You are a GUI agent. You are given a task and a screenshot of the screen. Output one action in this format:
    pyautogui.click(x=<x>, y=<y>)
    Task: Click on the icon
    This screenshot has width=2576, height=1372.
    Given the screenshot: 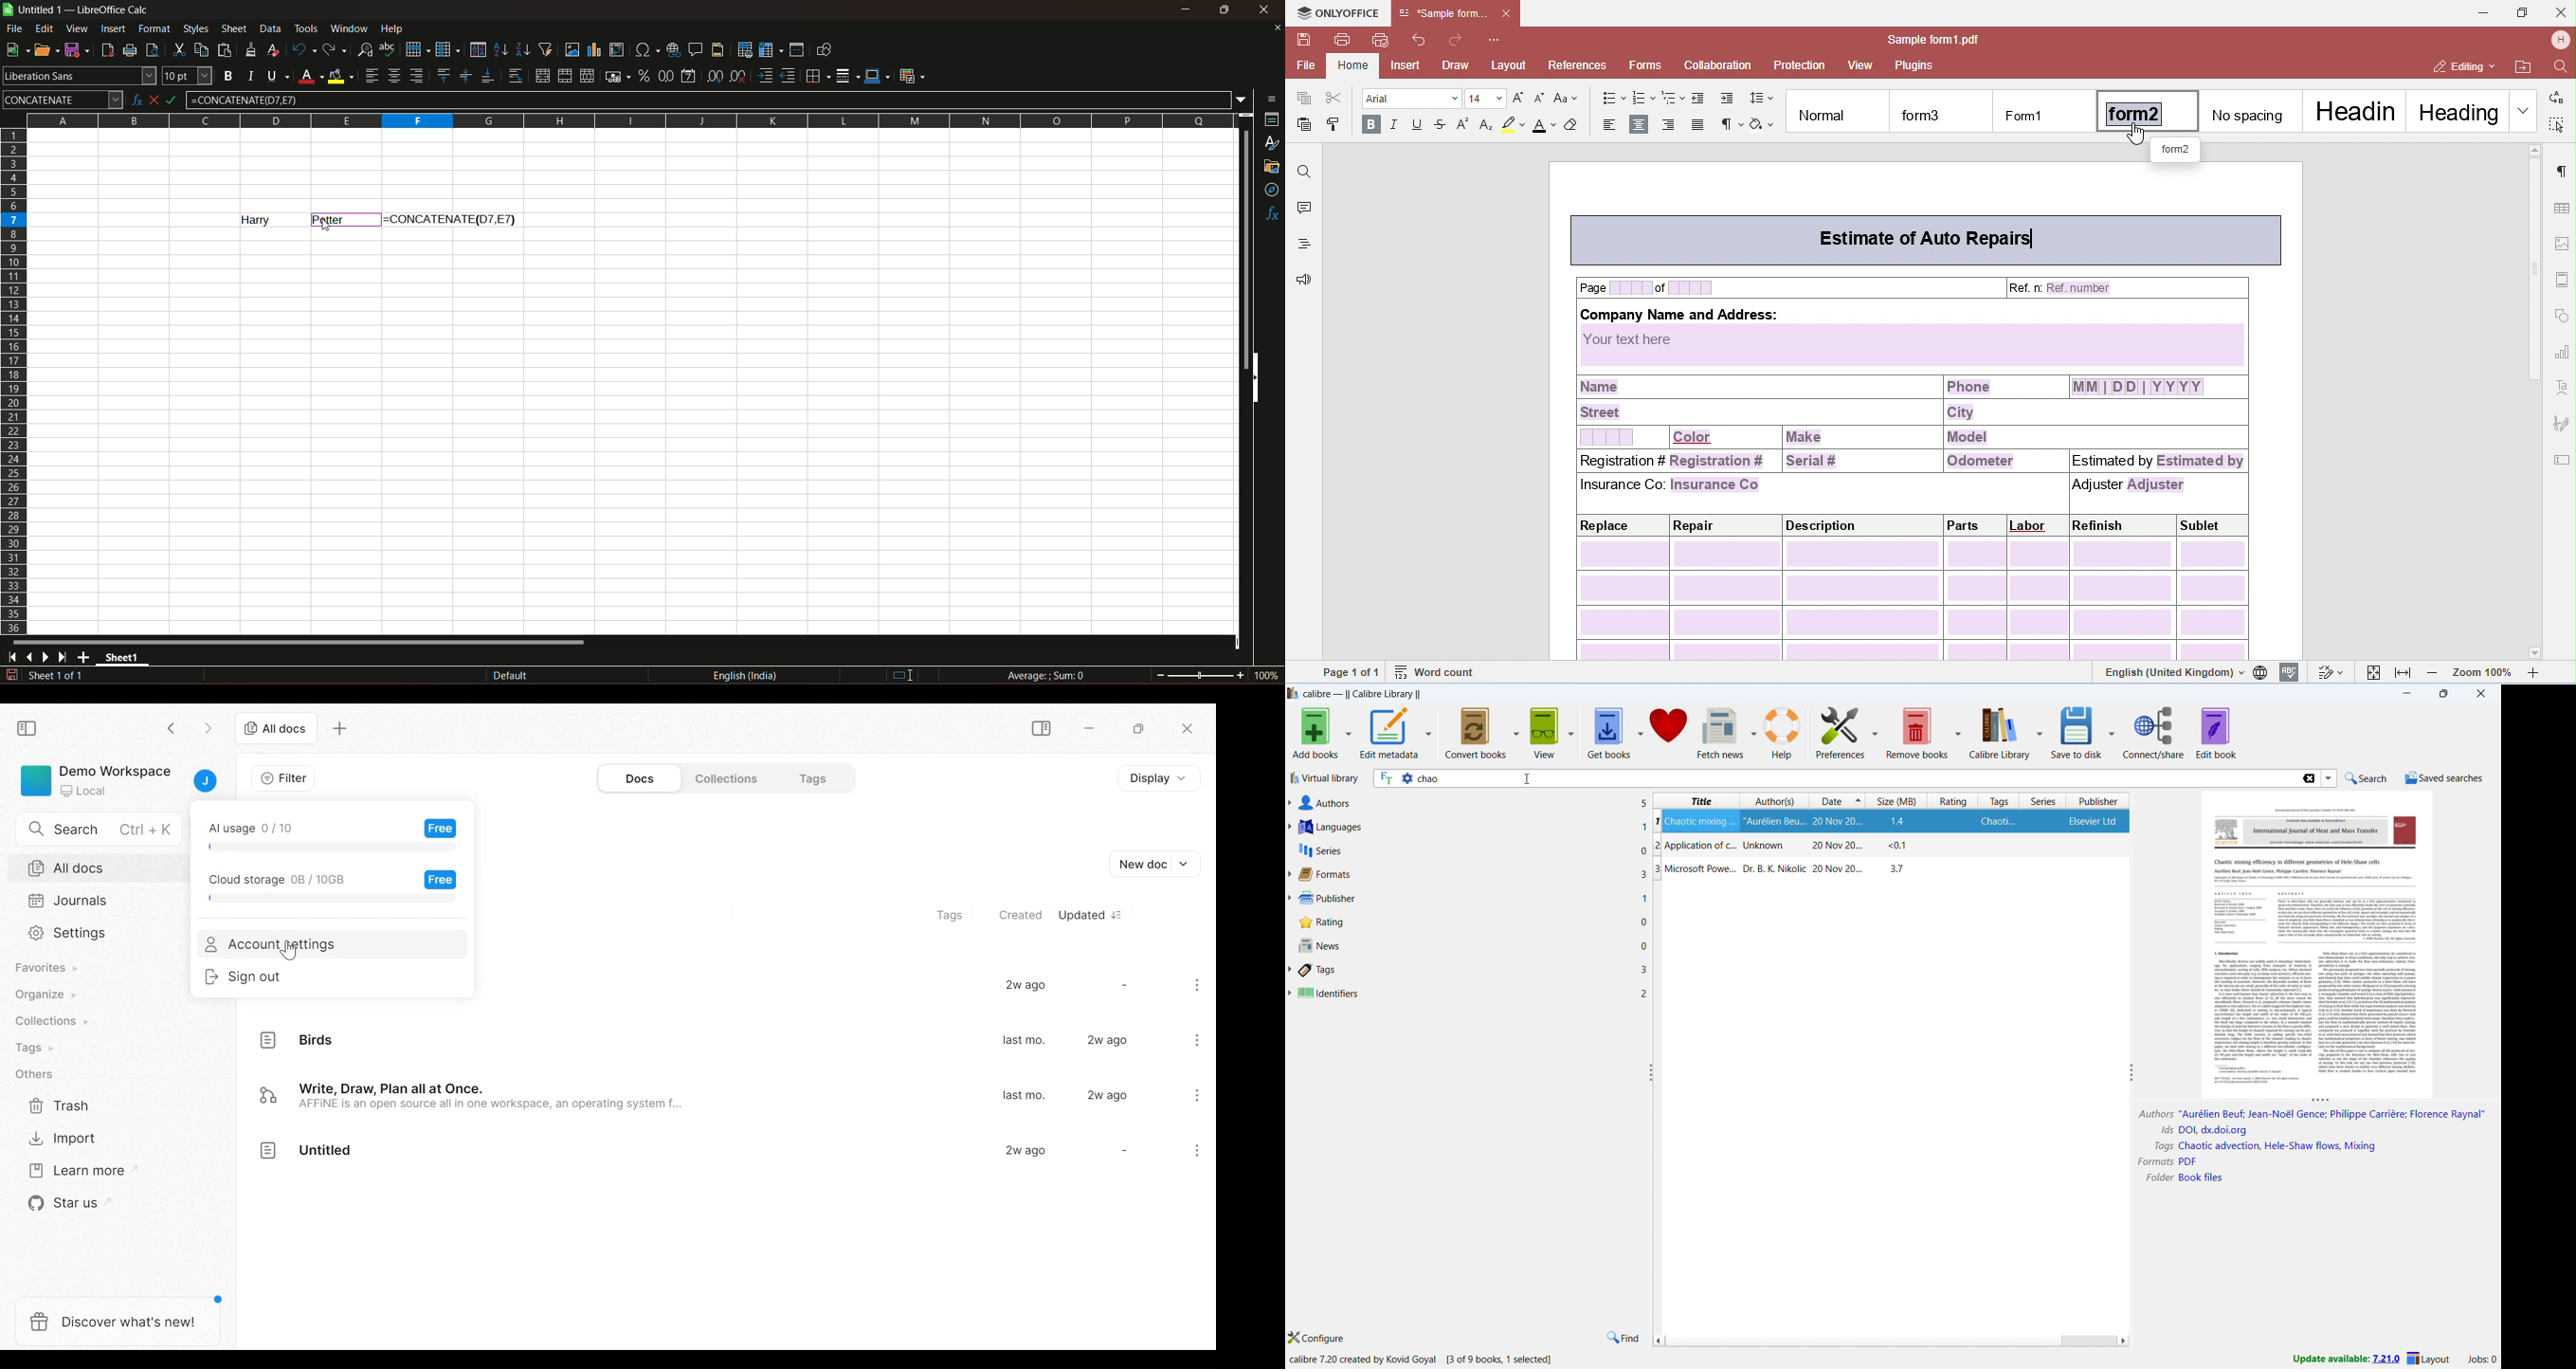 What is the action you would take?
    pyautogui.click(x=267, y=1096)
    